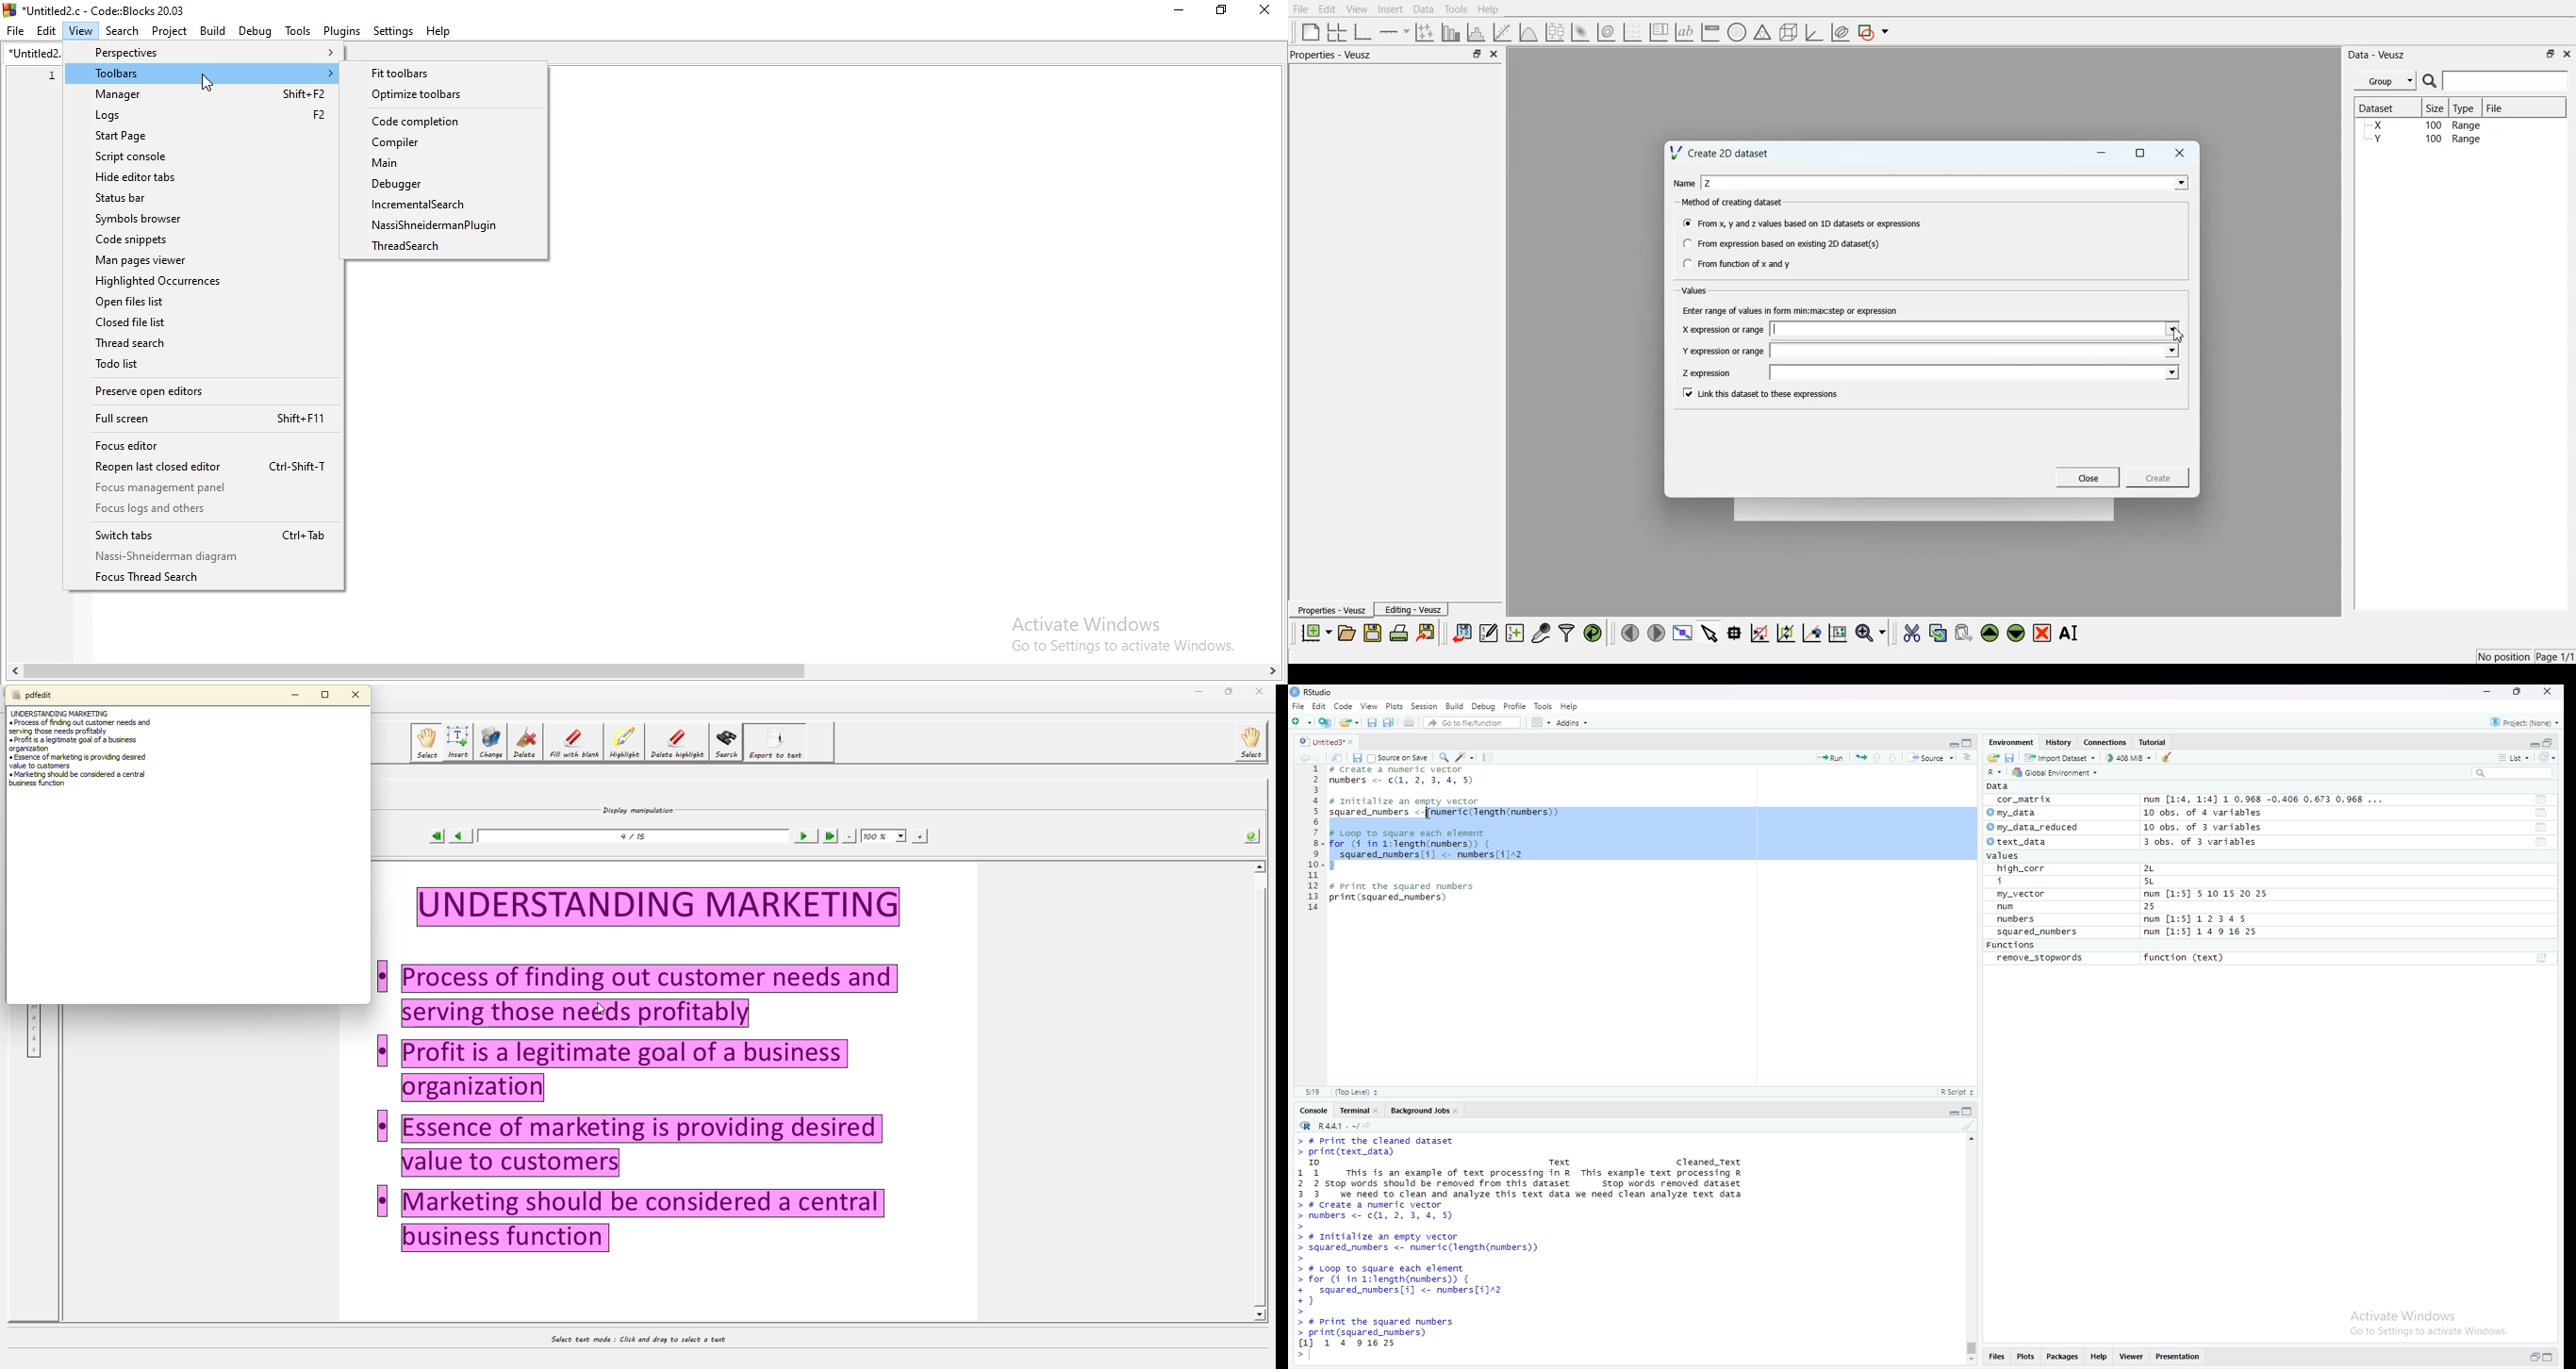 The image size is (2576, 1372). What do you see at coordinates (2060, 742) in the screenshot?
I see `History.` at bounding box center [2060, 742].